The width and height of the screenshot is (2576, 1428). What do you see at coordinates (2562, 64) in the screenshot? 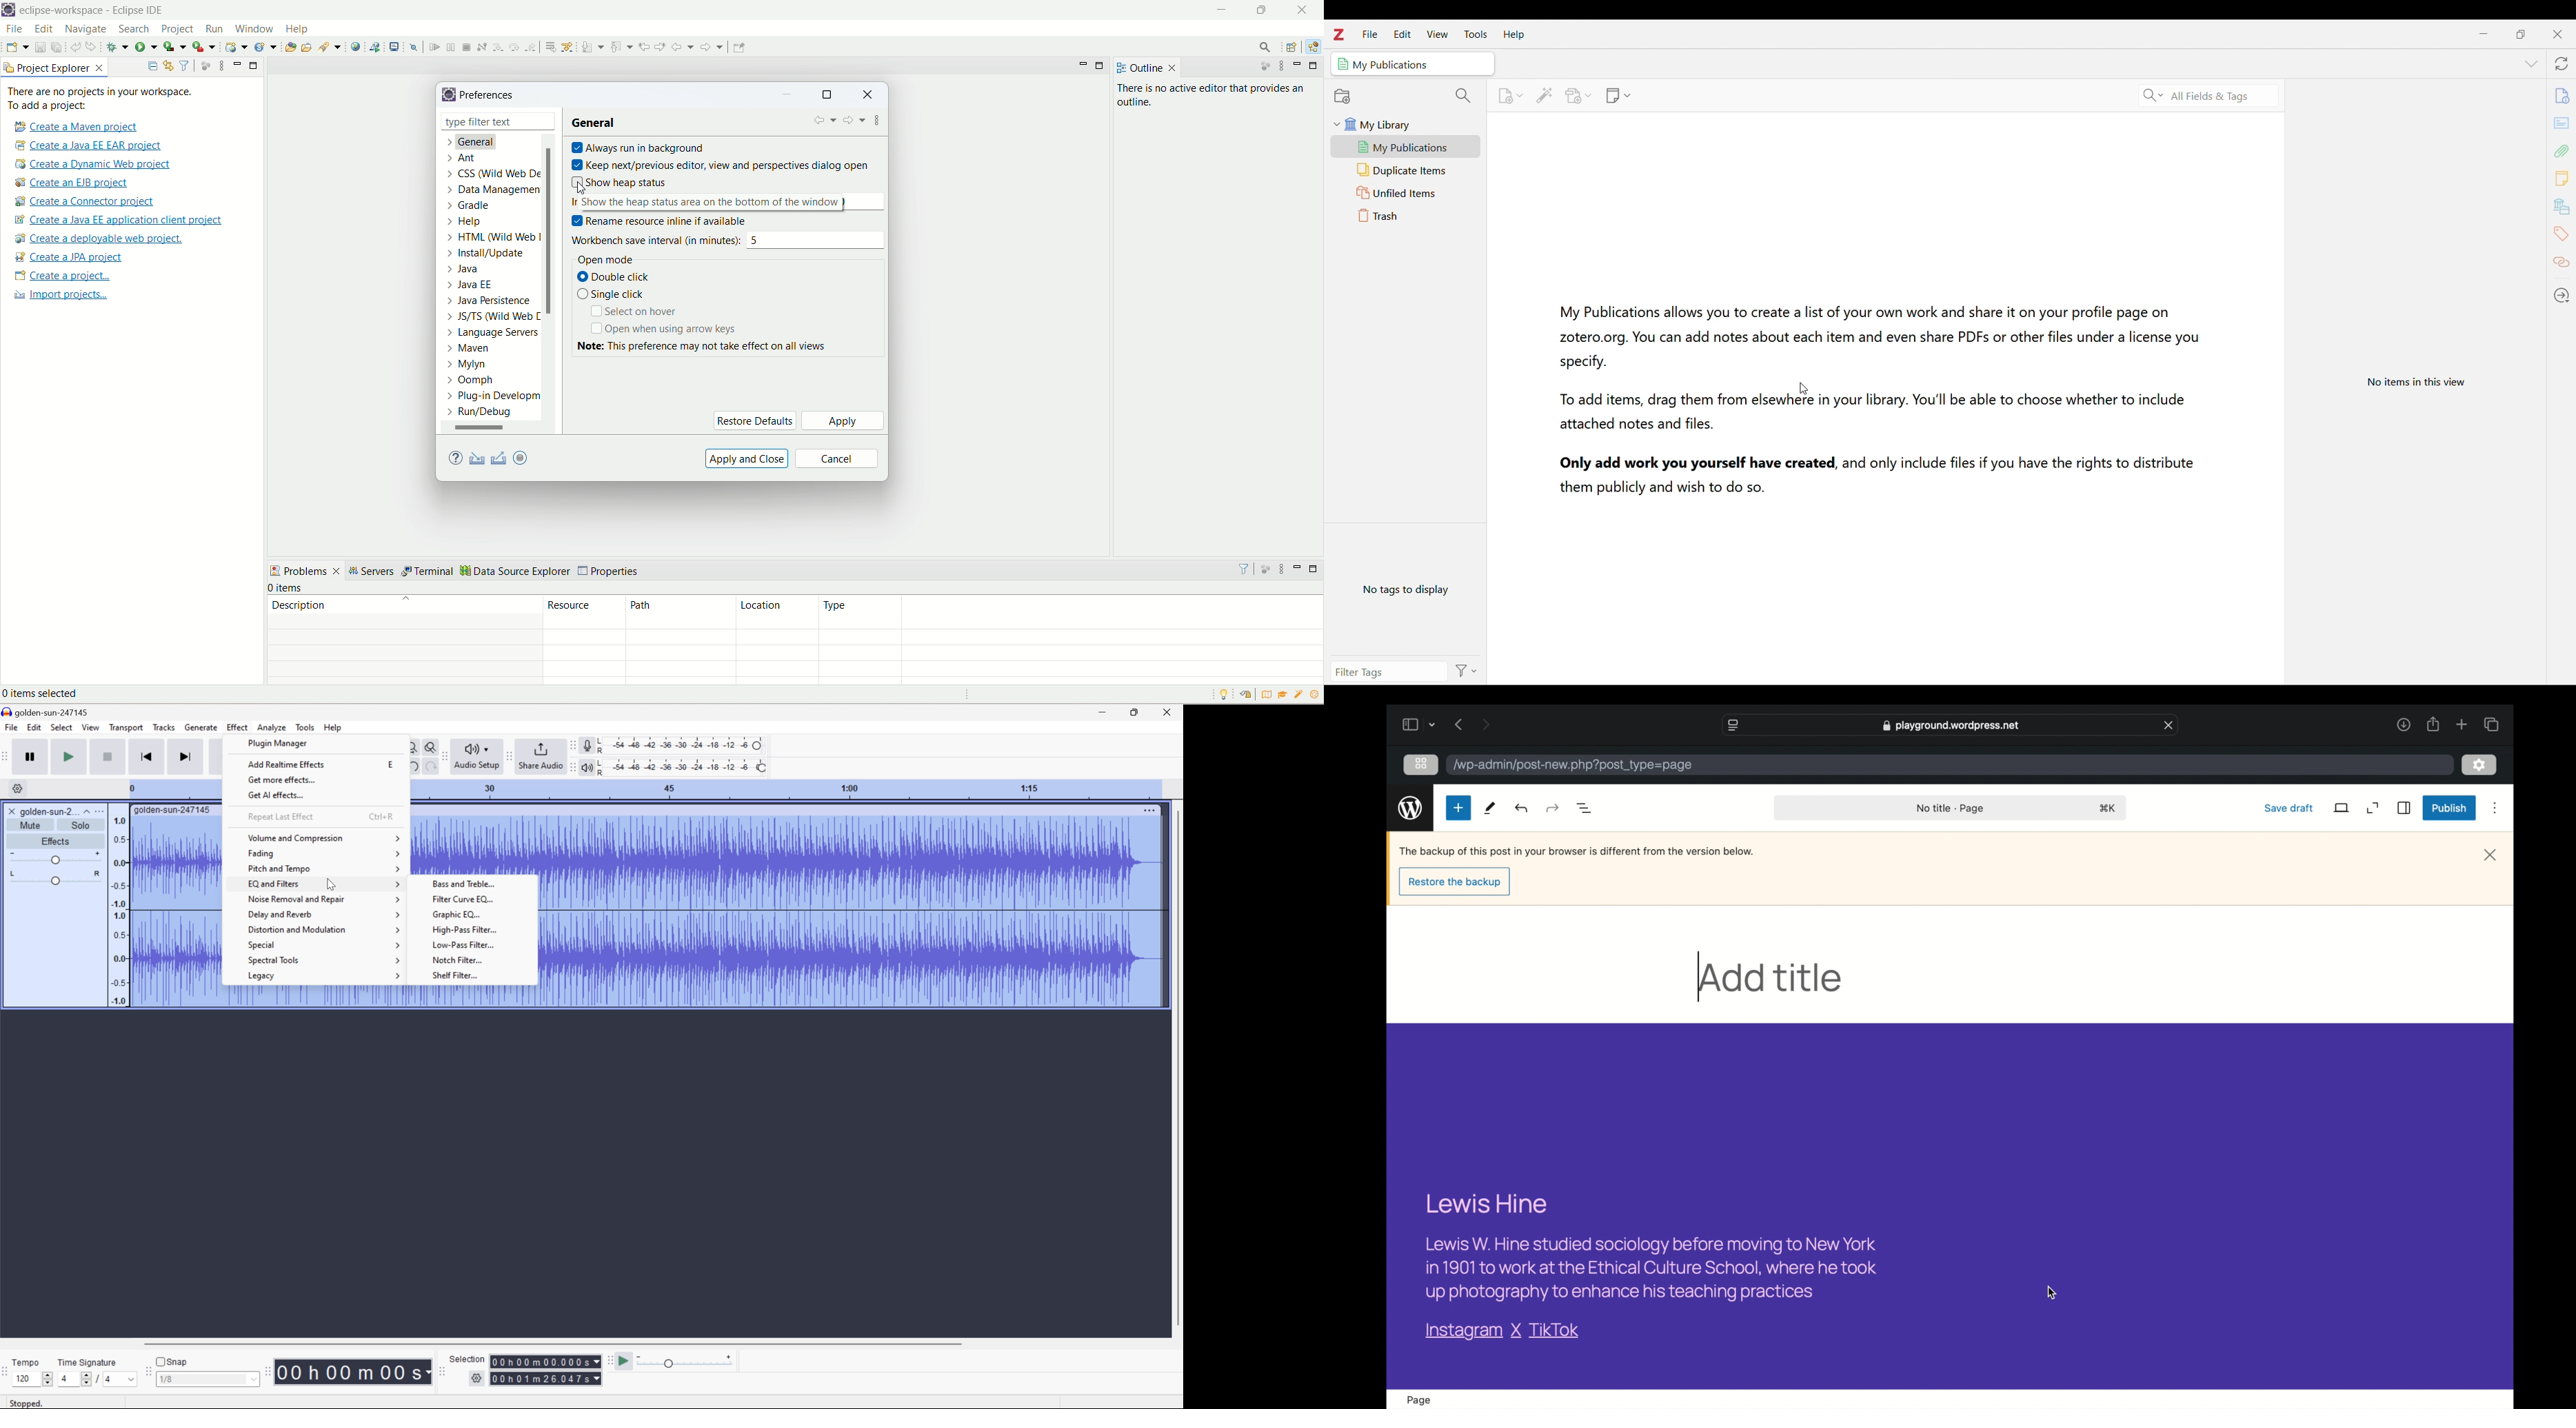
I see `Sync with zotero.org` at bounding box center [2562, 64].